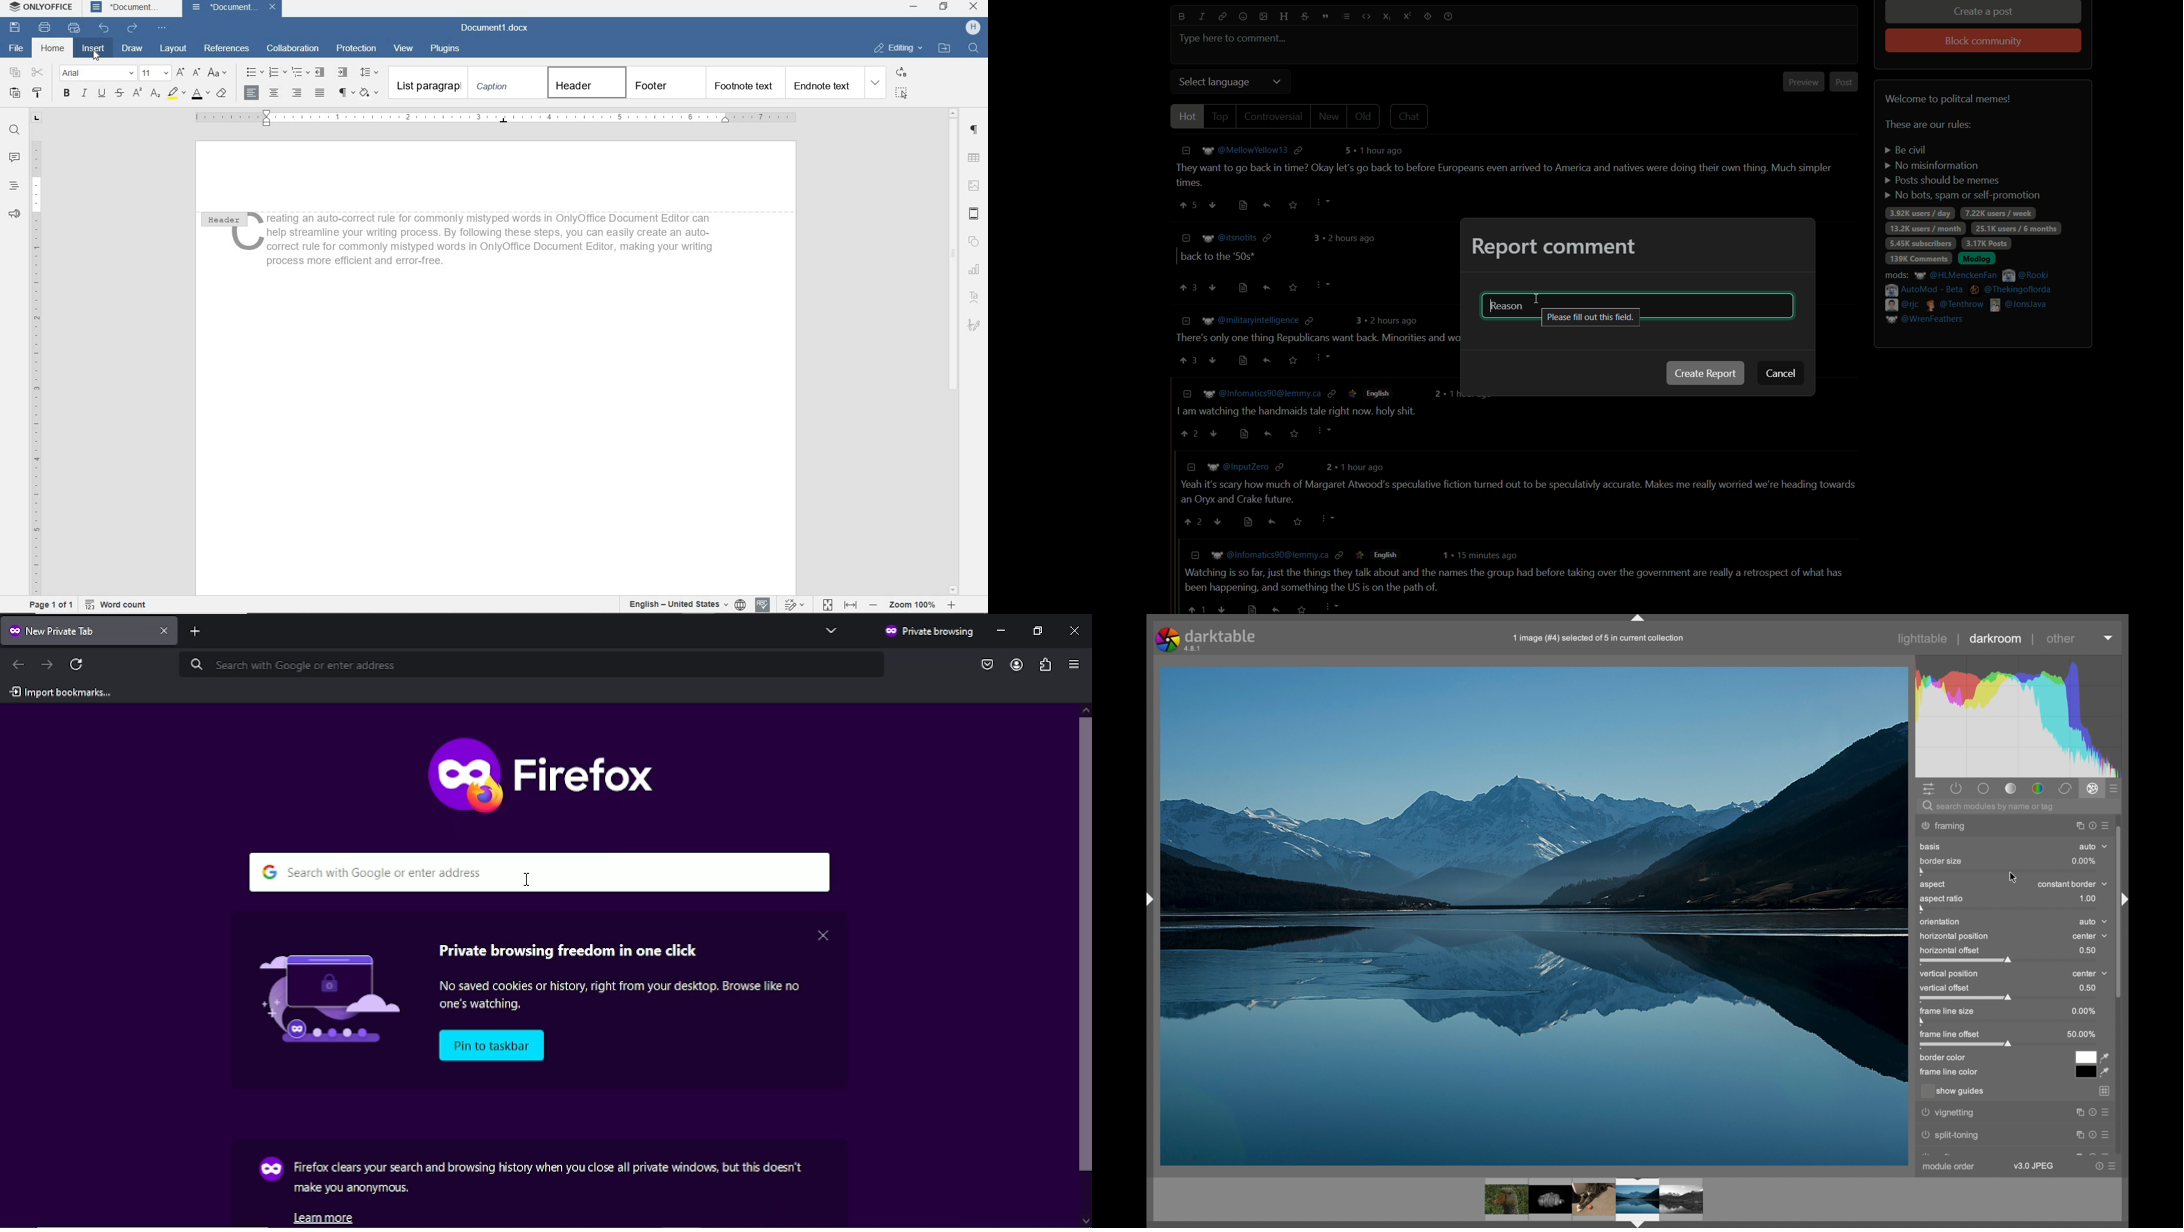 The image size is (2184, 1232). I want to click on drag handle, so click(1148, 899).